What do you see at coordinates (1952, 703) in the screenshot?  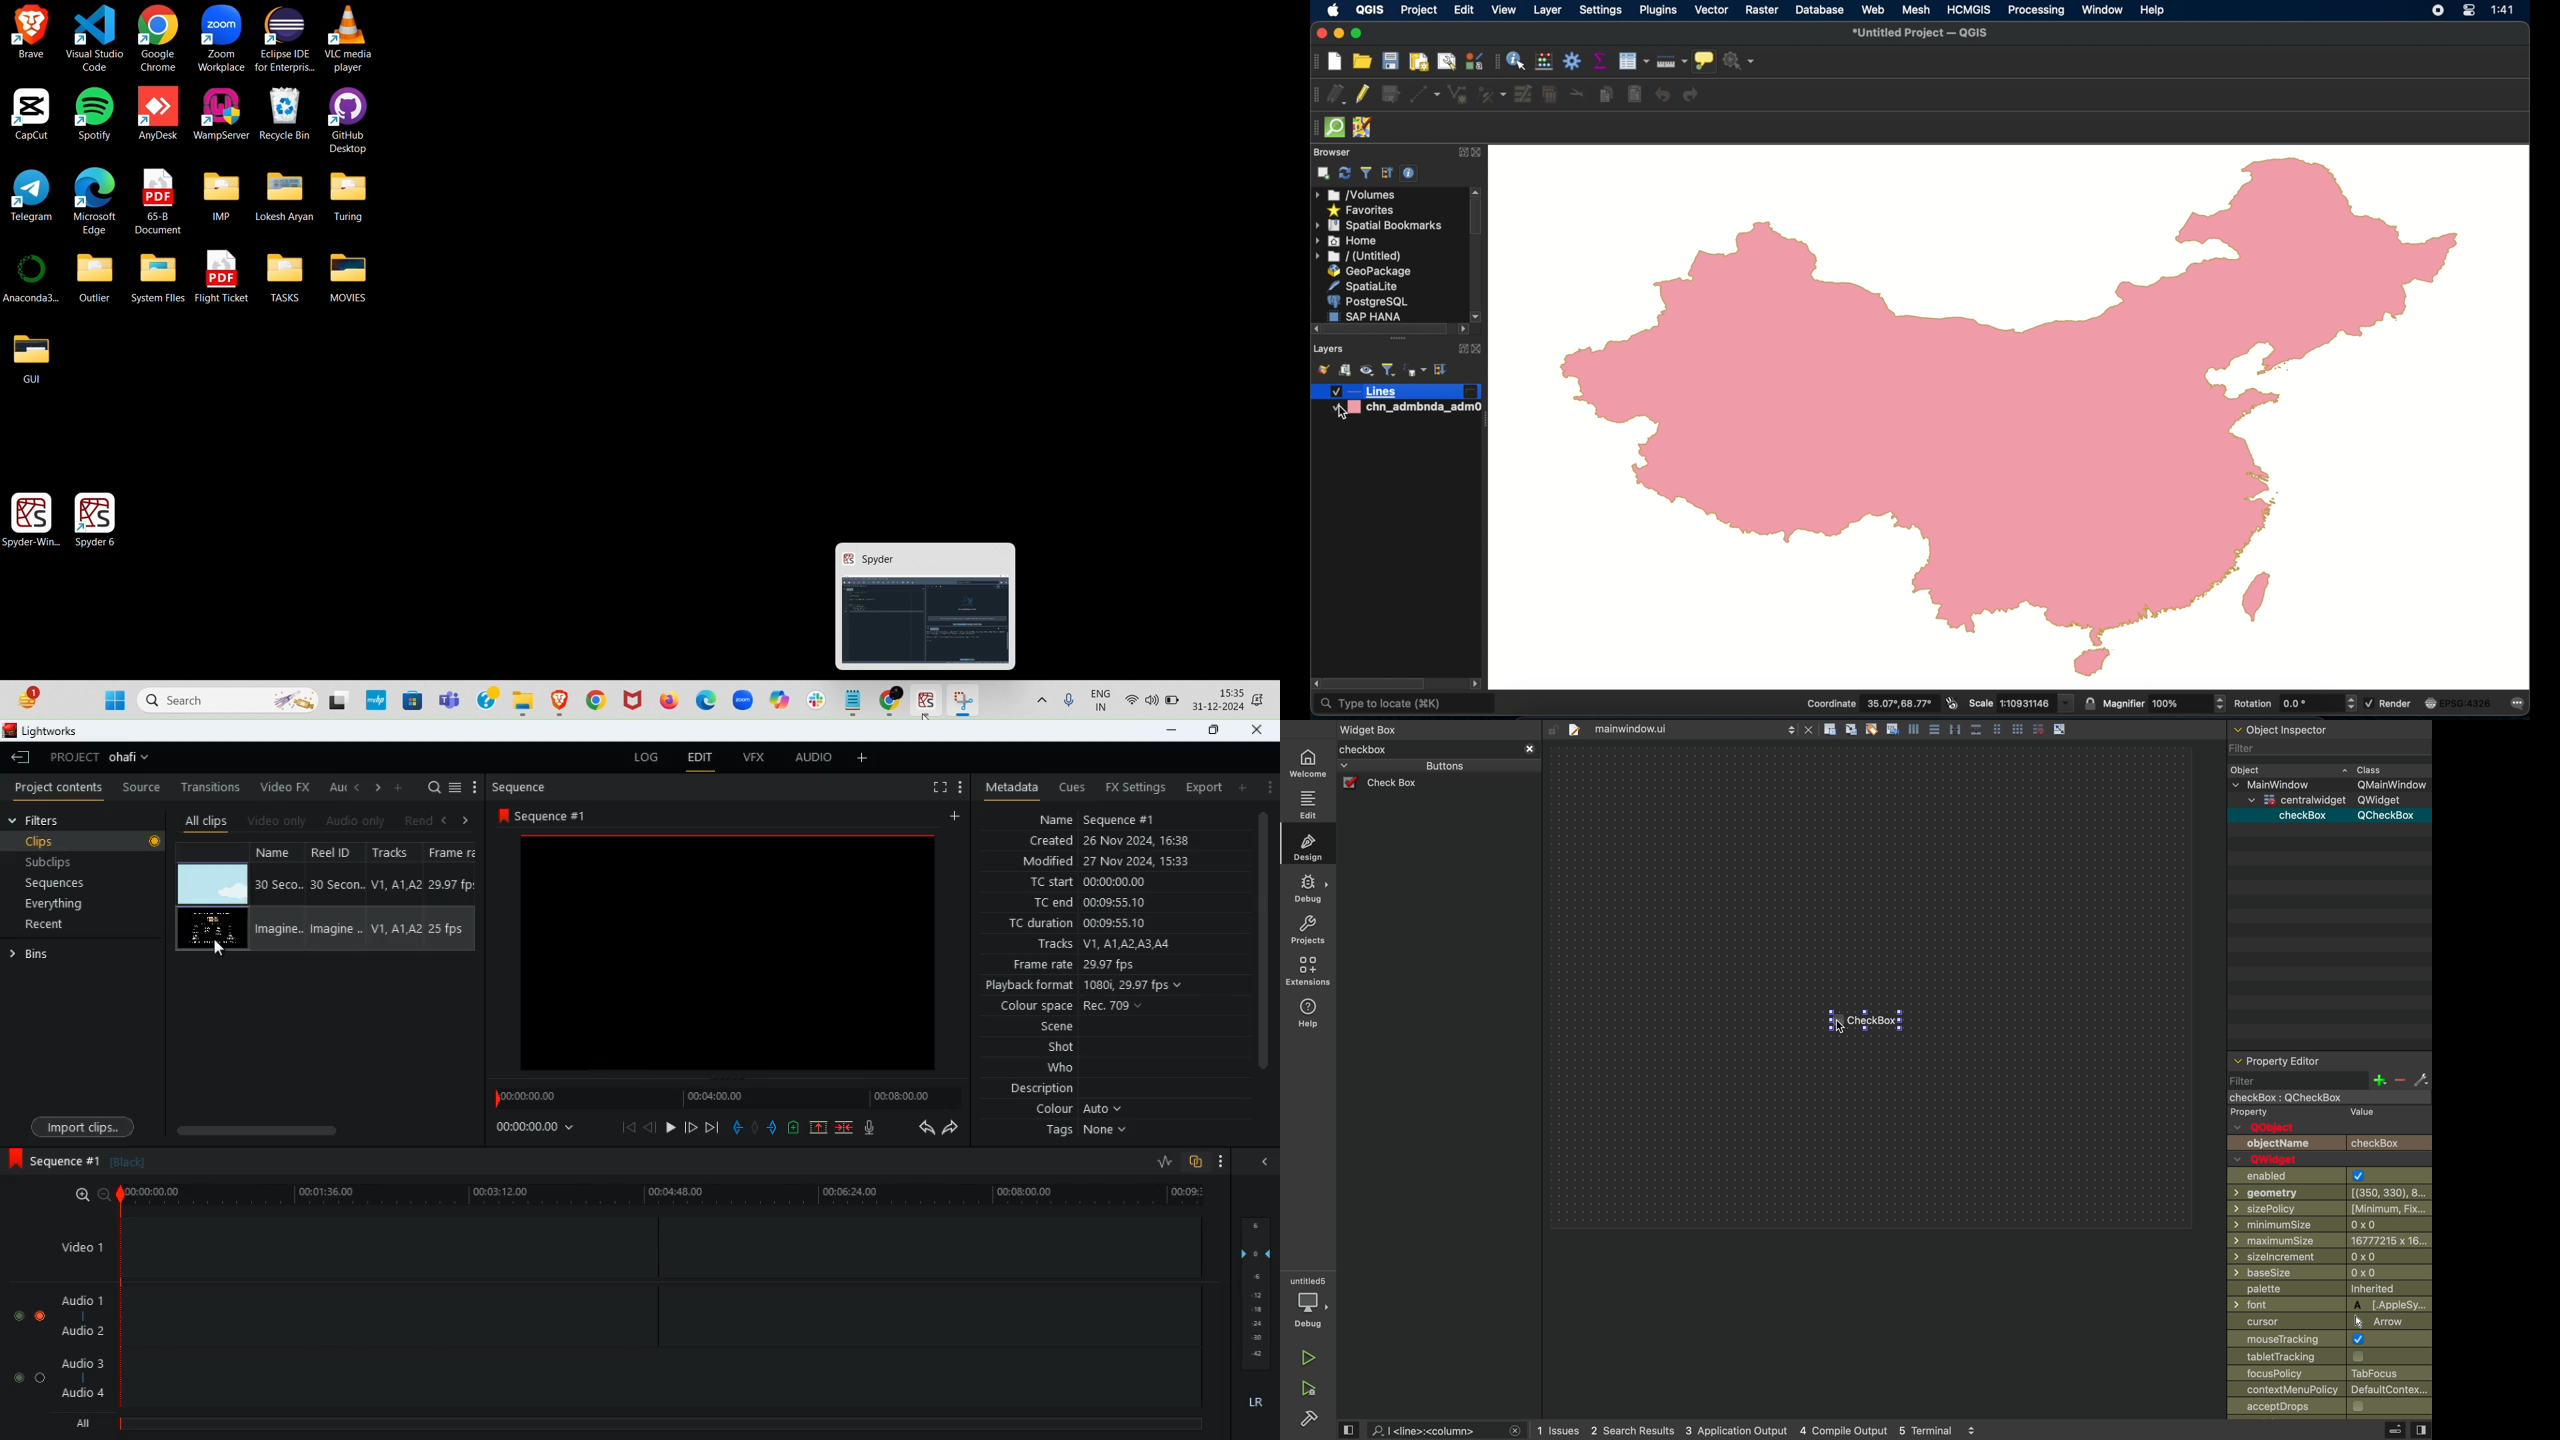 I see `toggle extents and mouse display position` at bounding box center [1952, 703].